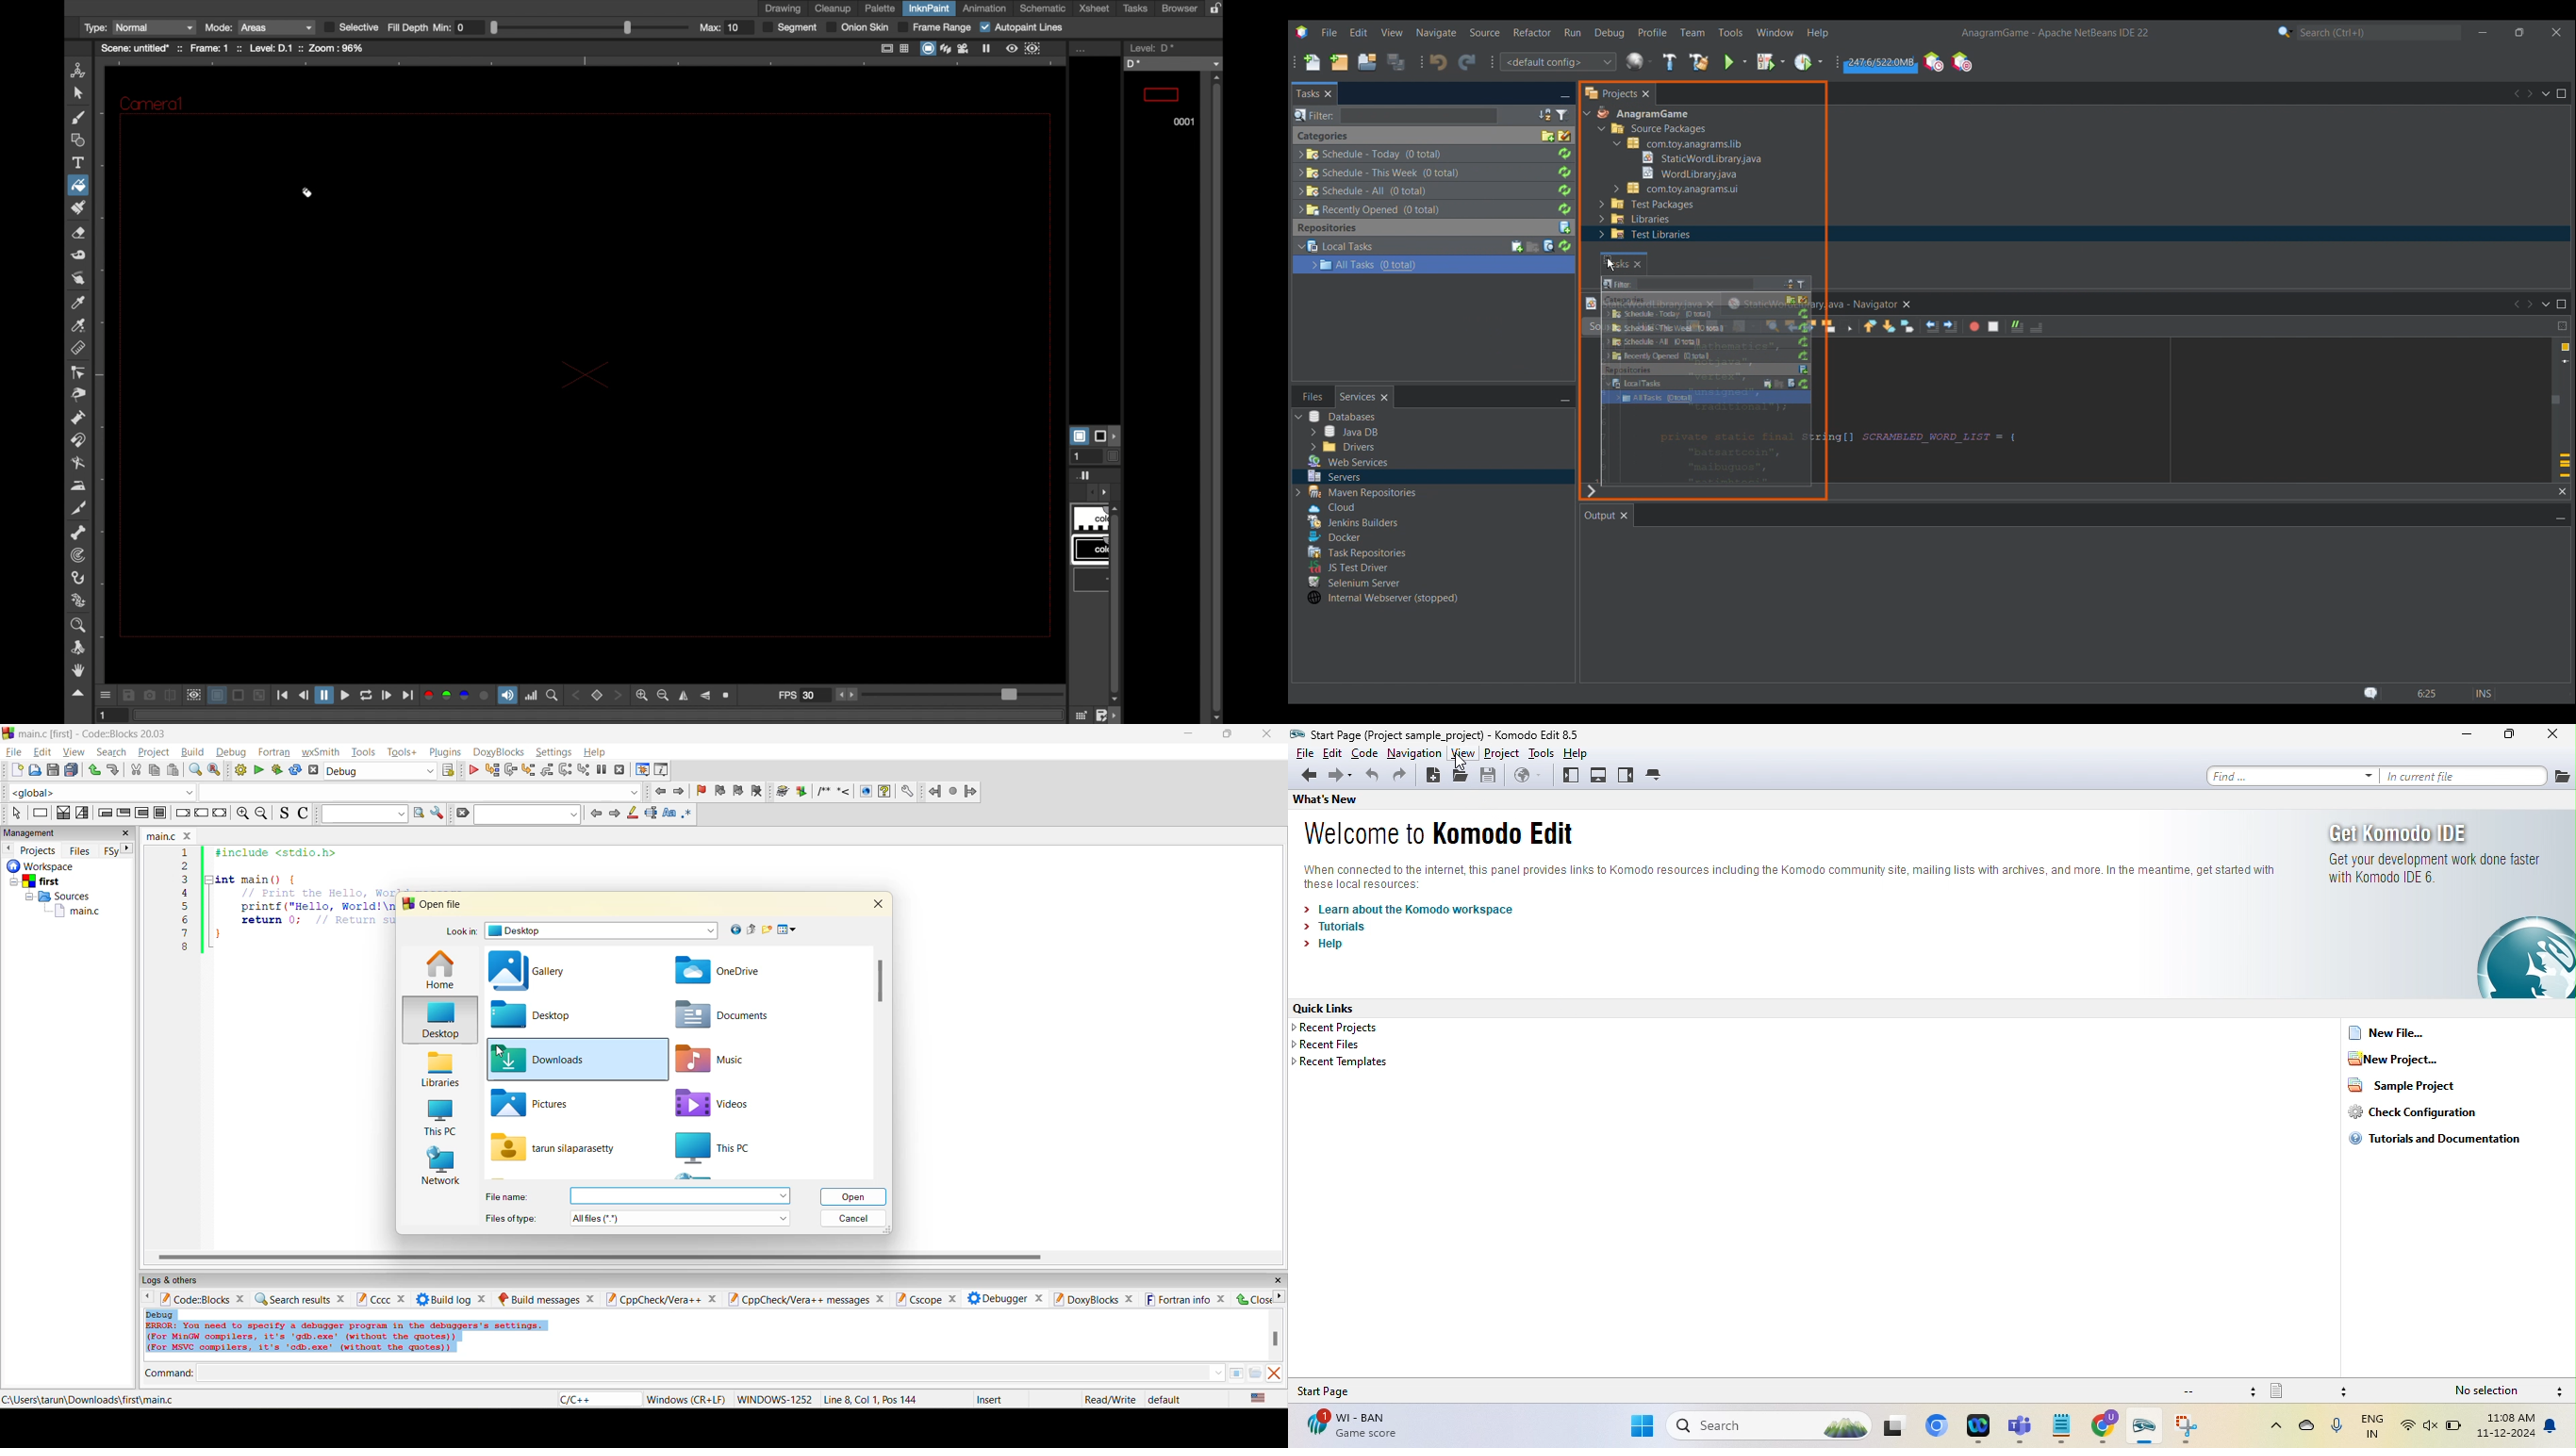 This screenshot has width=2576, height=1456. Describe the element at coordinates (465, 696) in the screenshot. I see `blue` at that location.